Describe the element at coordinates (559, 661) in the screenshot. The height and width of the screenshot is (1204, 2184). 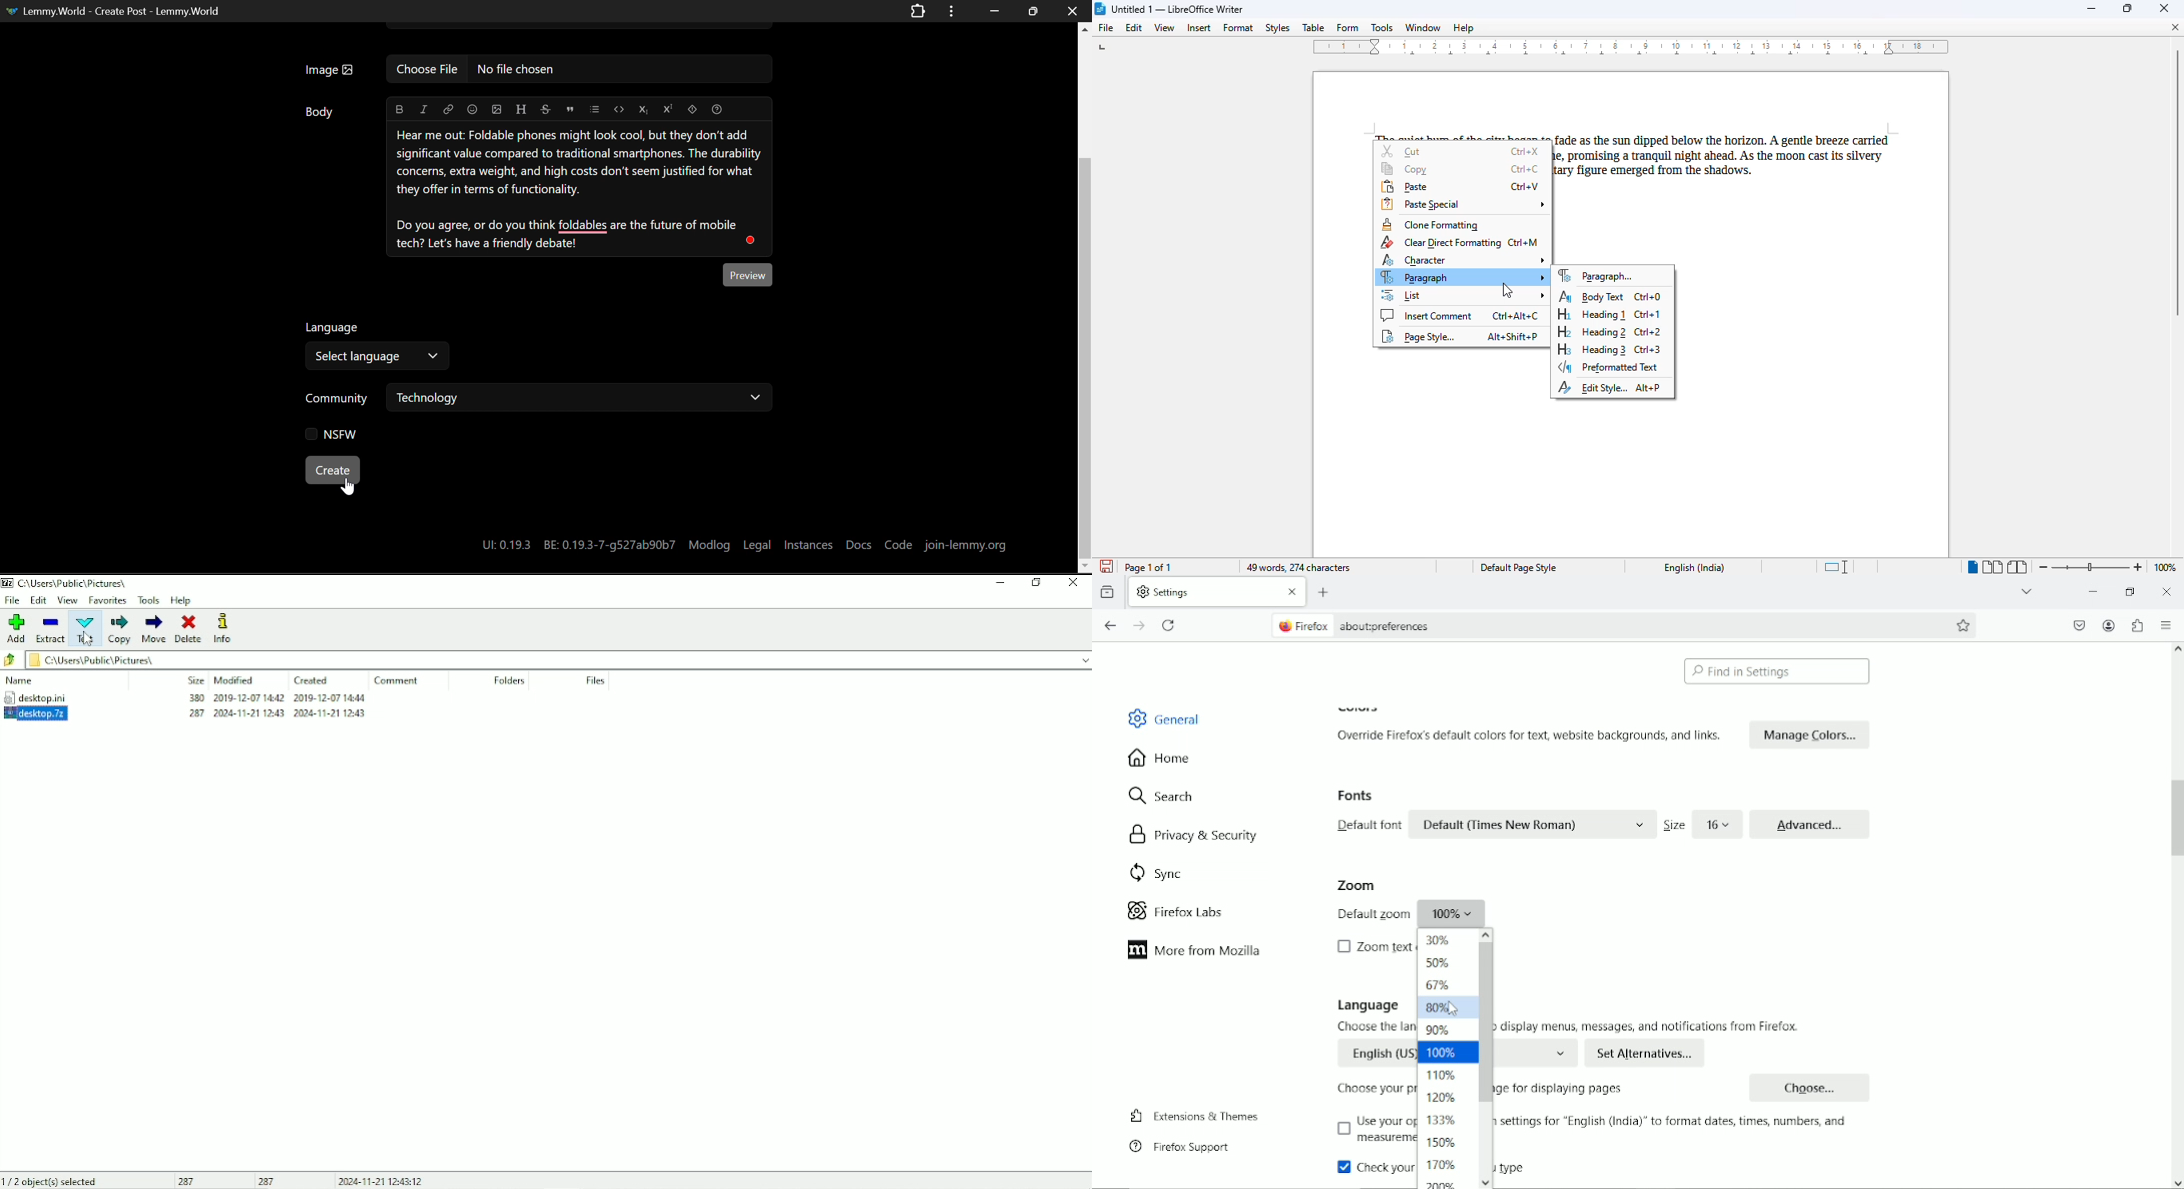
I see `c\Users\Public\Pictures\` at that location.